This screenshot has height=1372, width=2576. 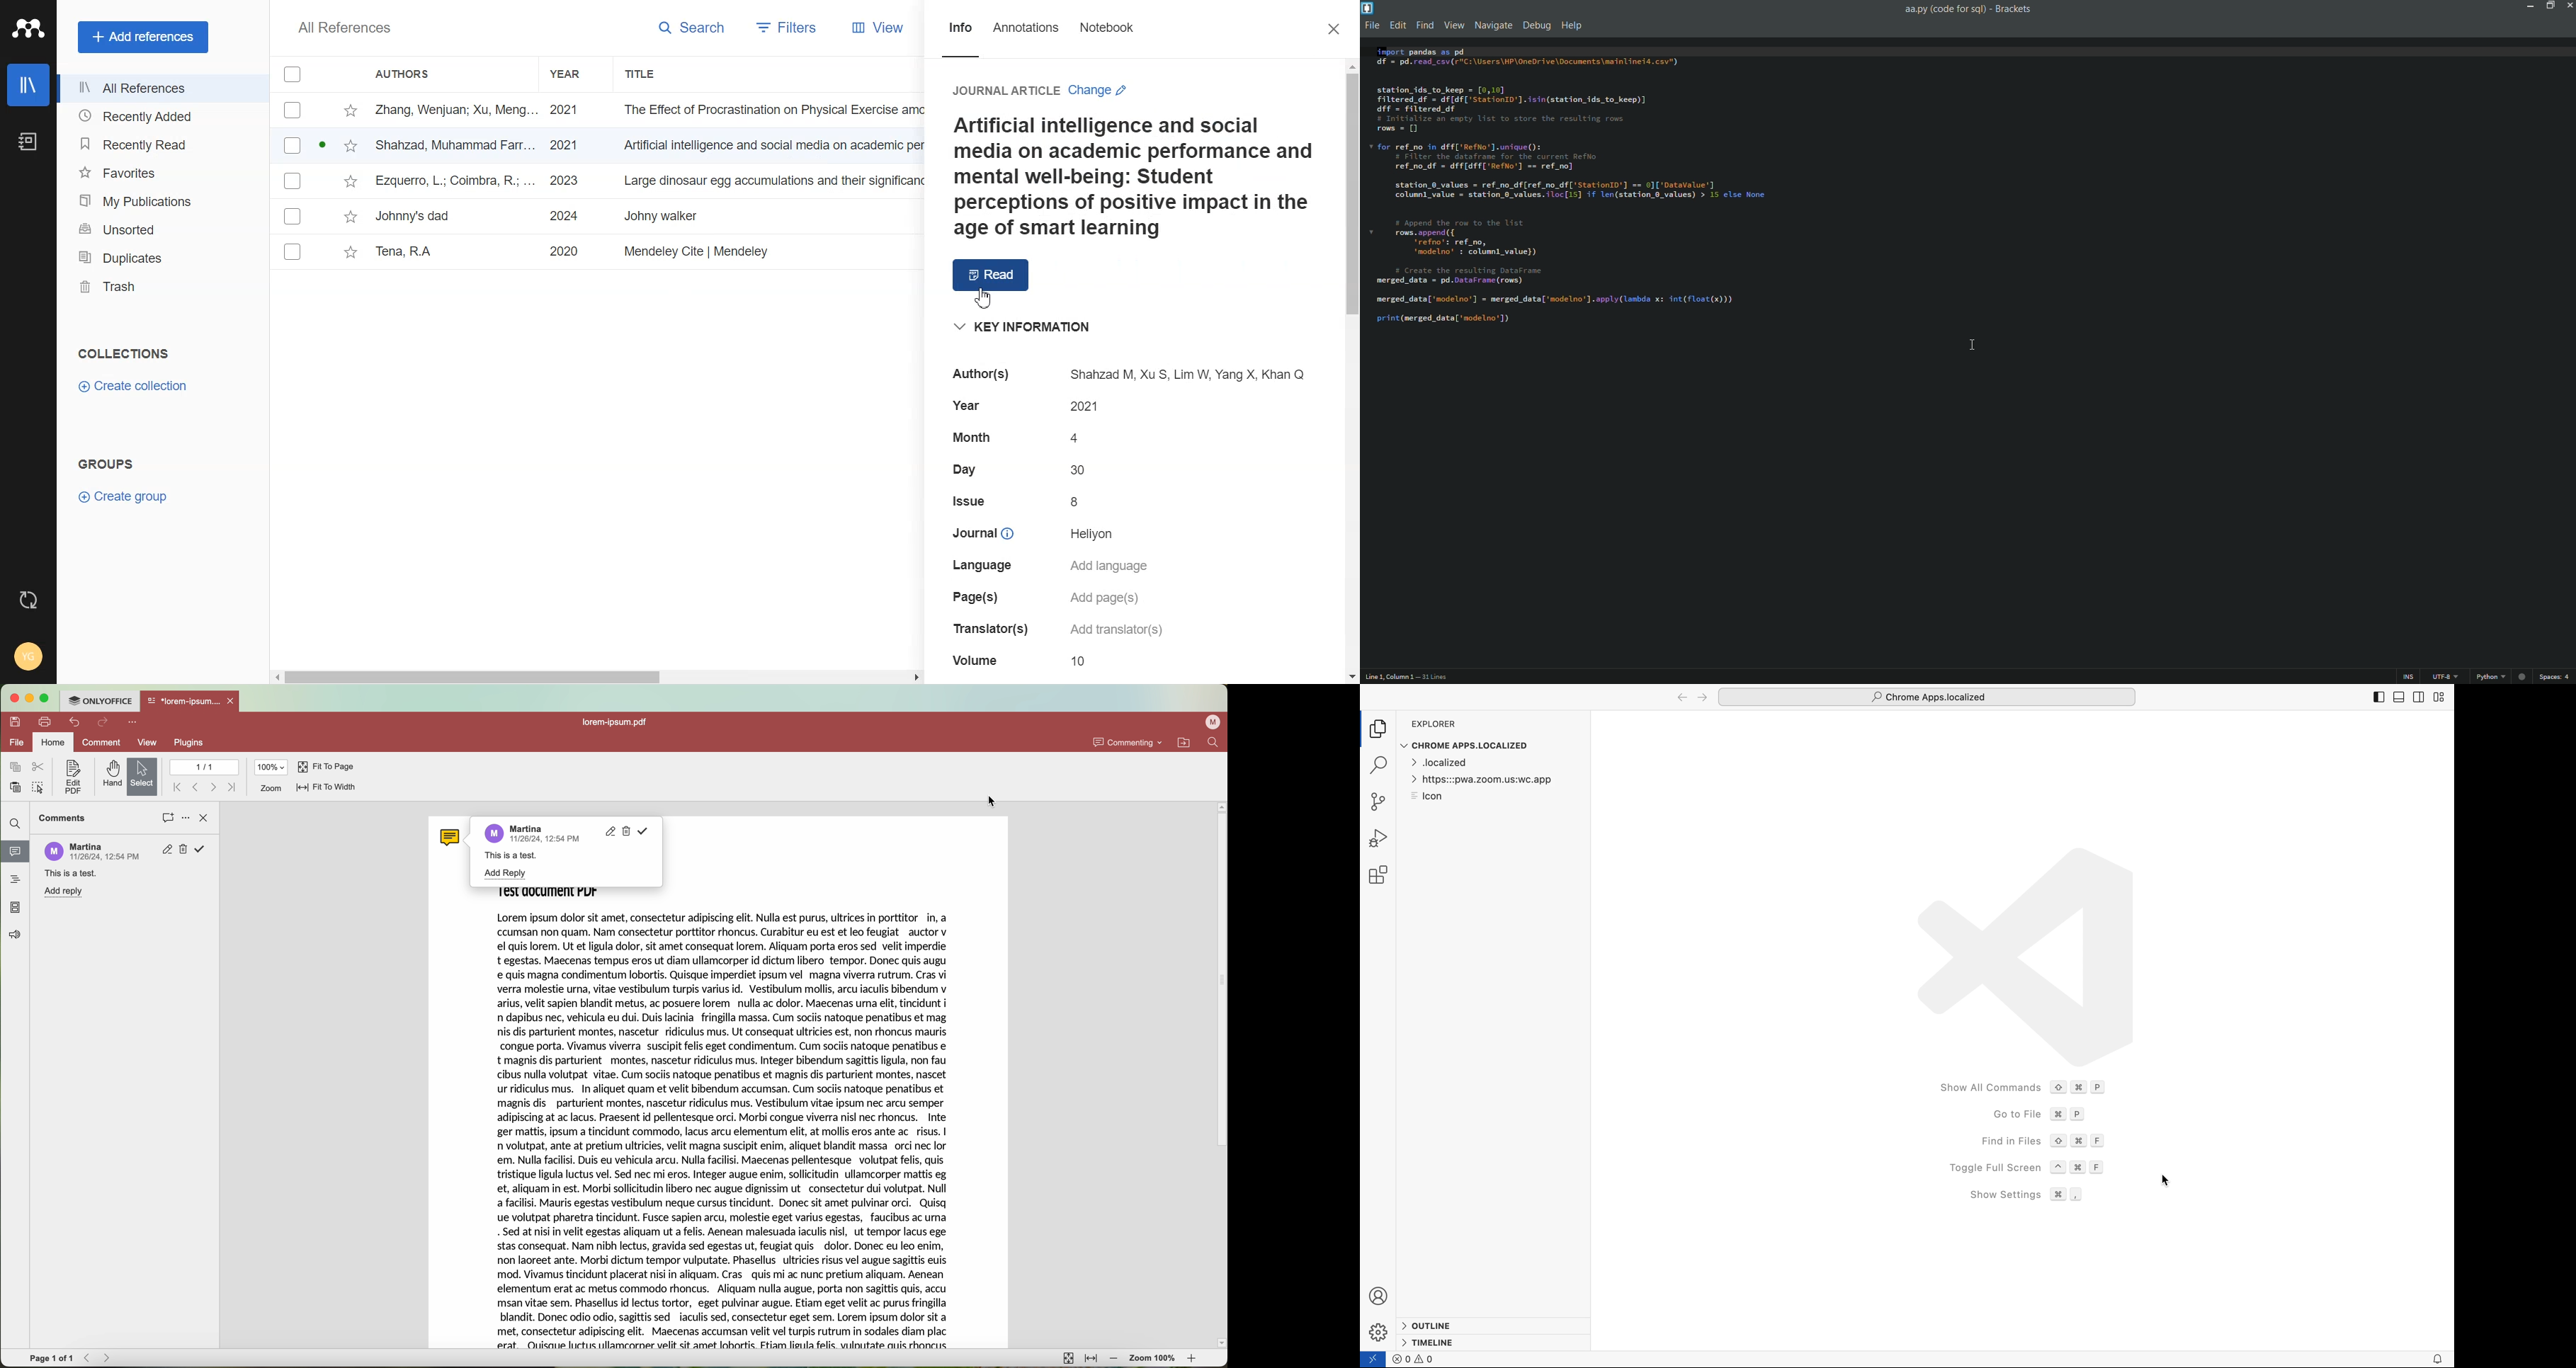 What do you see at coordinates (65, 892) in the screenshot?
I see `add reply` at bounding box center [65, 892].